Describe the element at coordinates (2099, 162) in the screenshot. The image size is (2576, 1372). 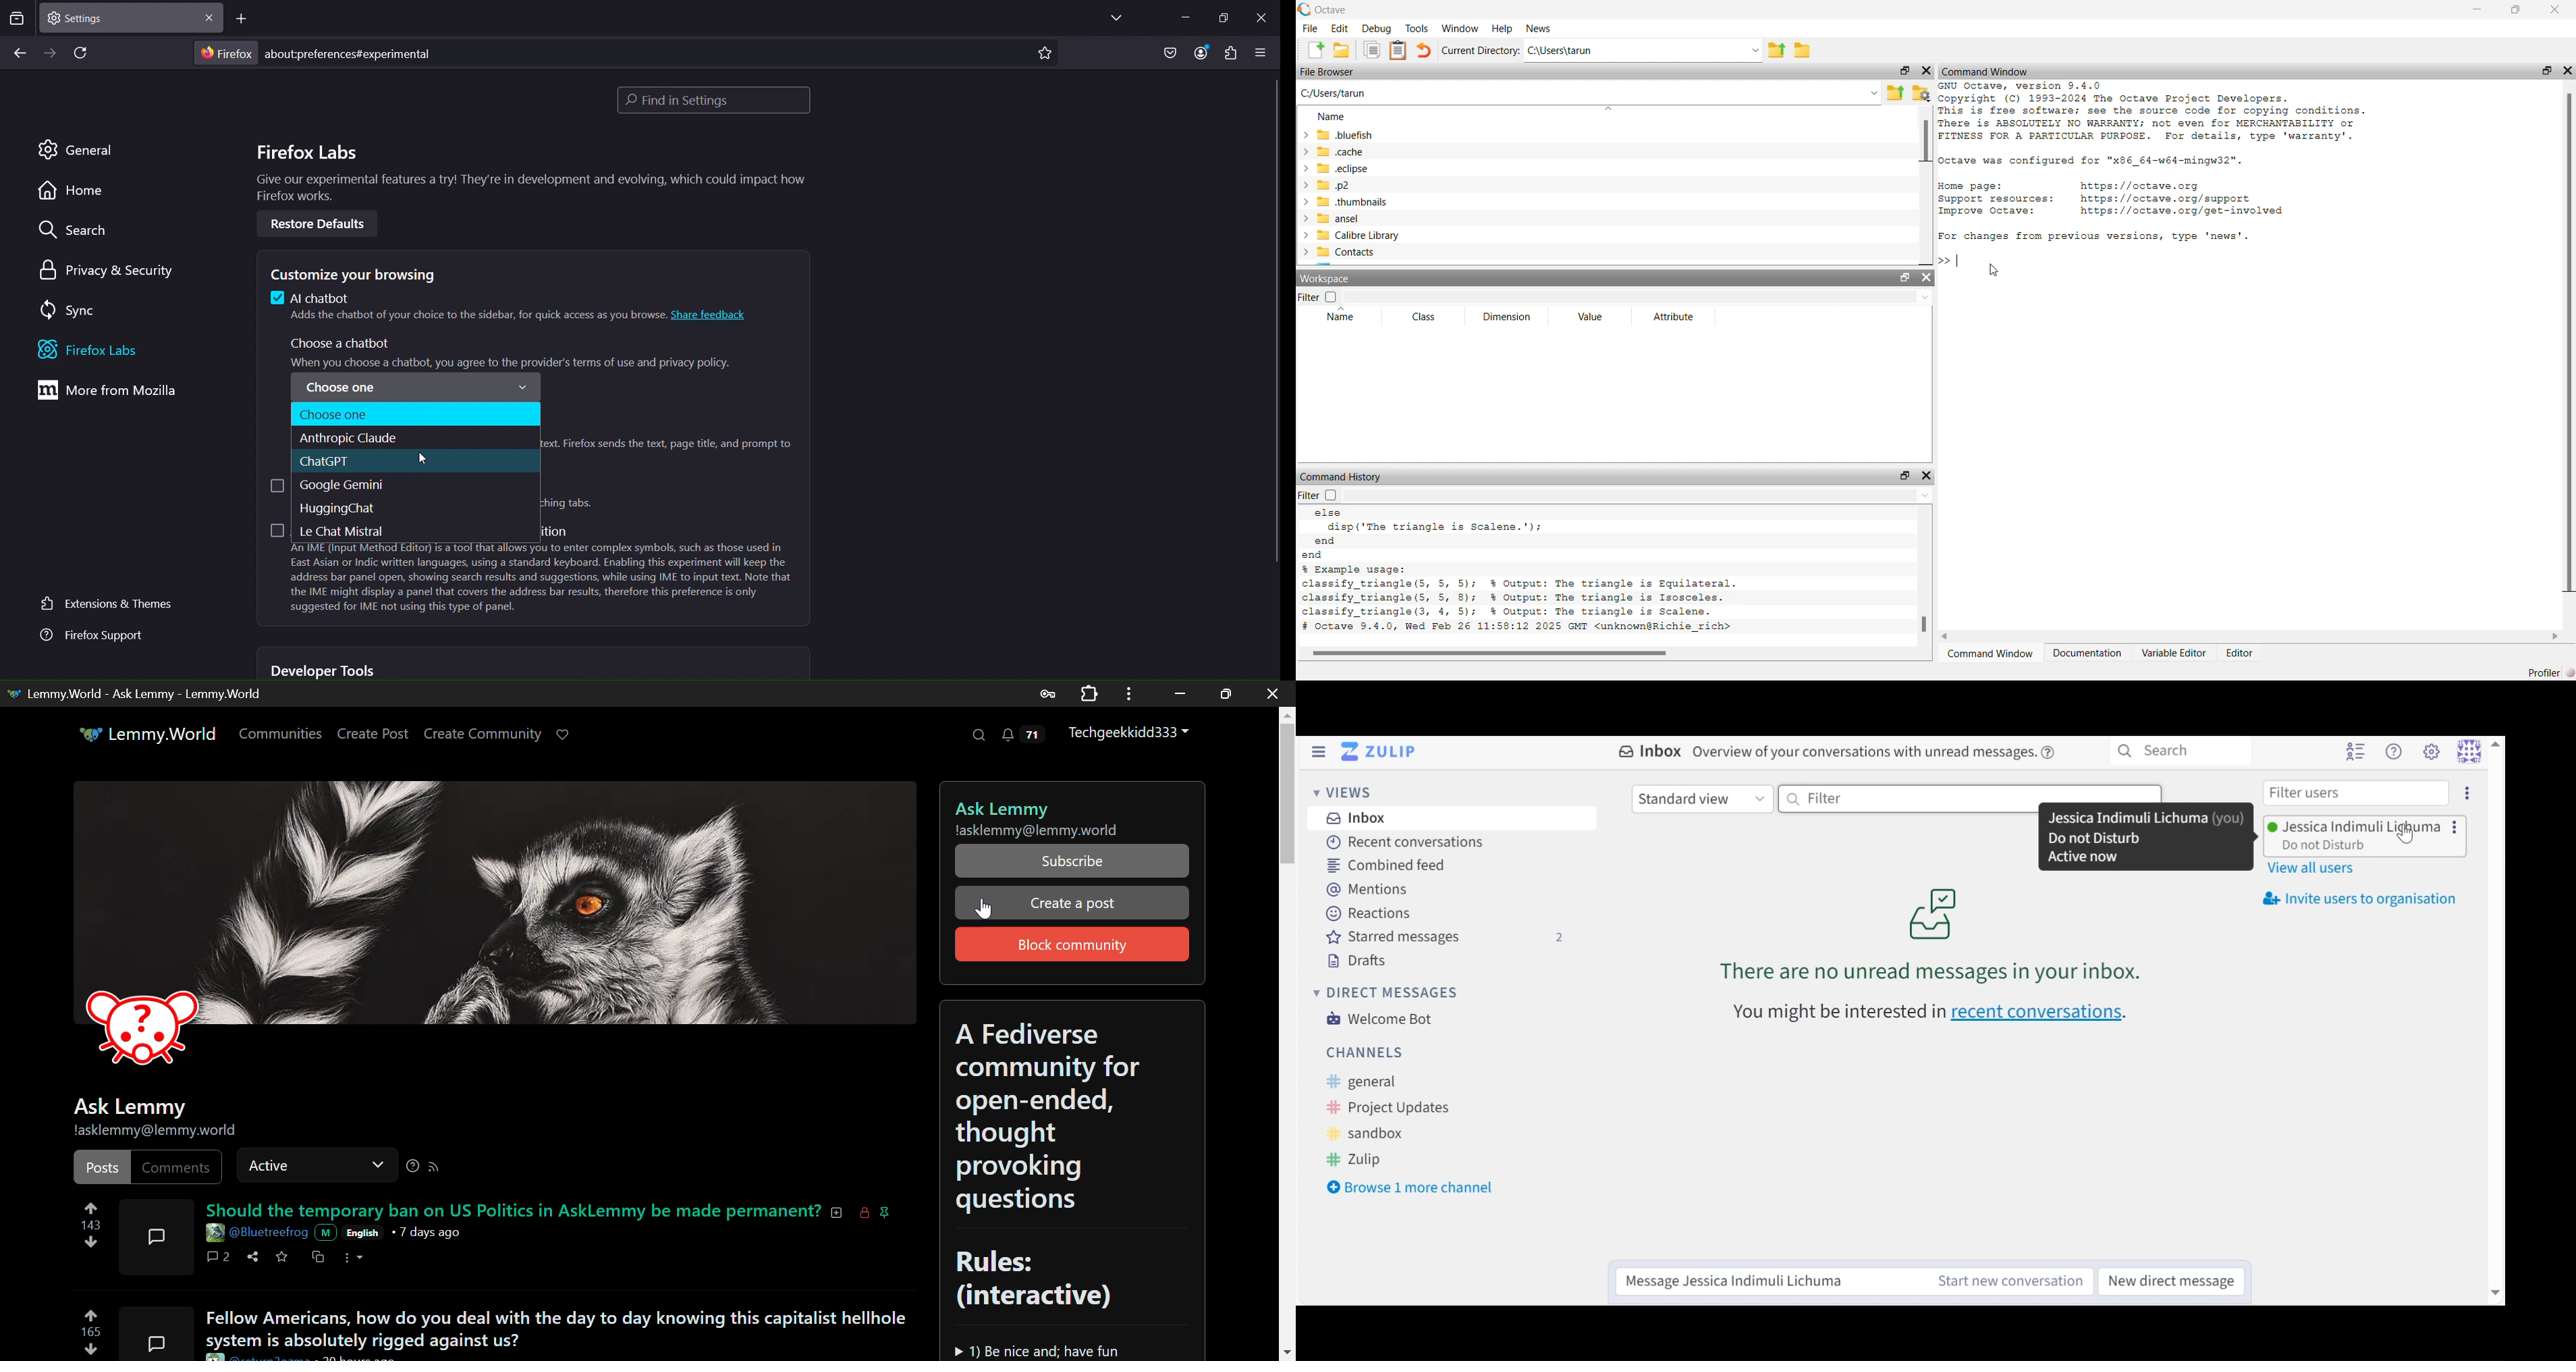
I see `details of octave configuration` at that location.